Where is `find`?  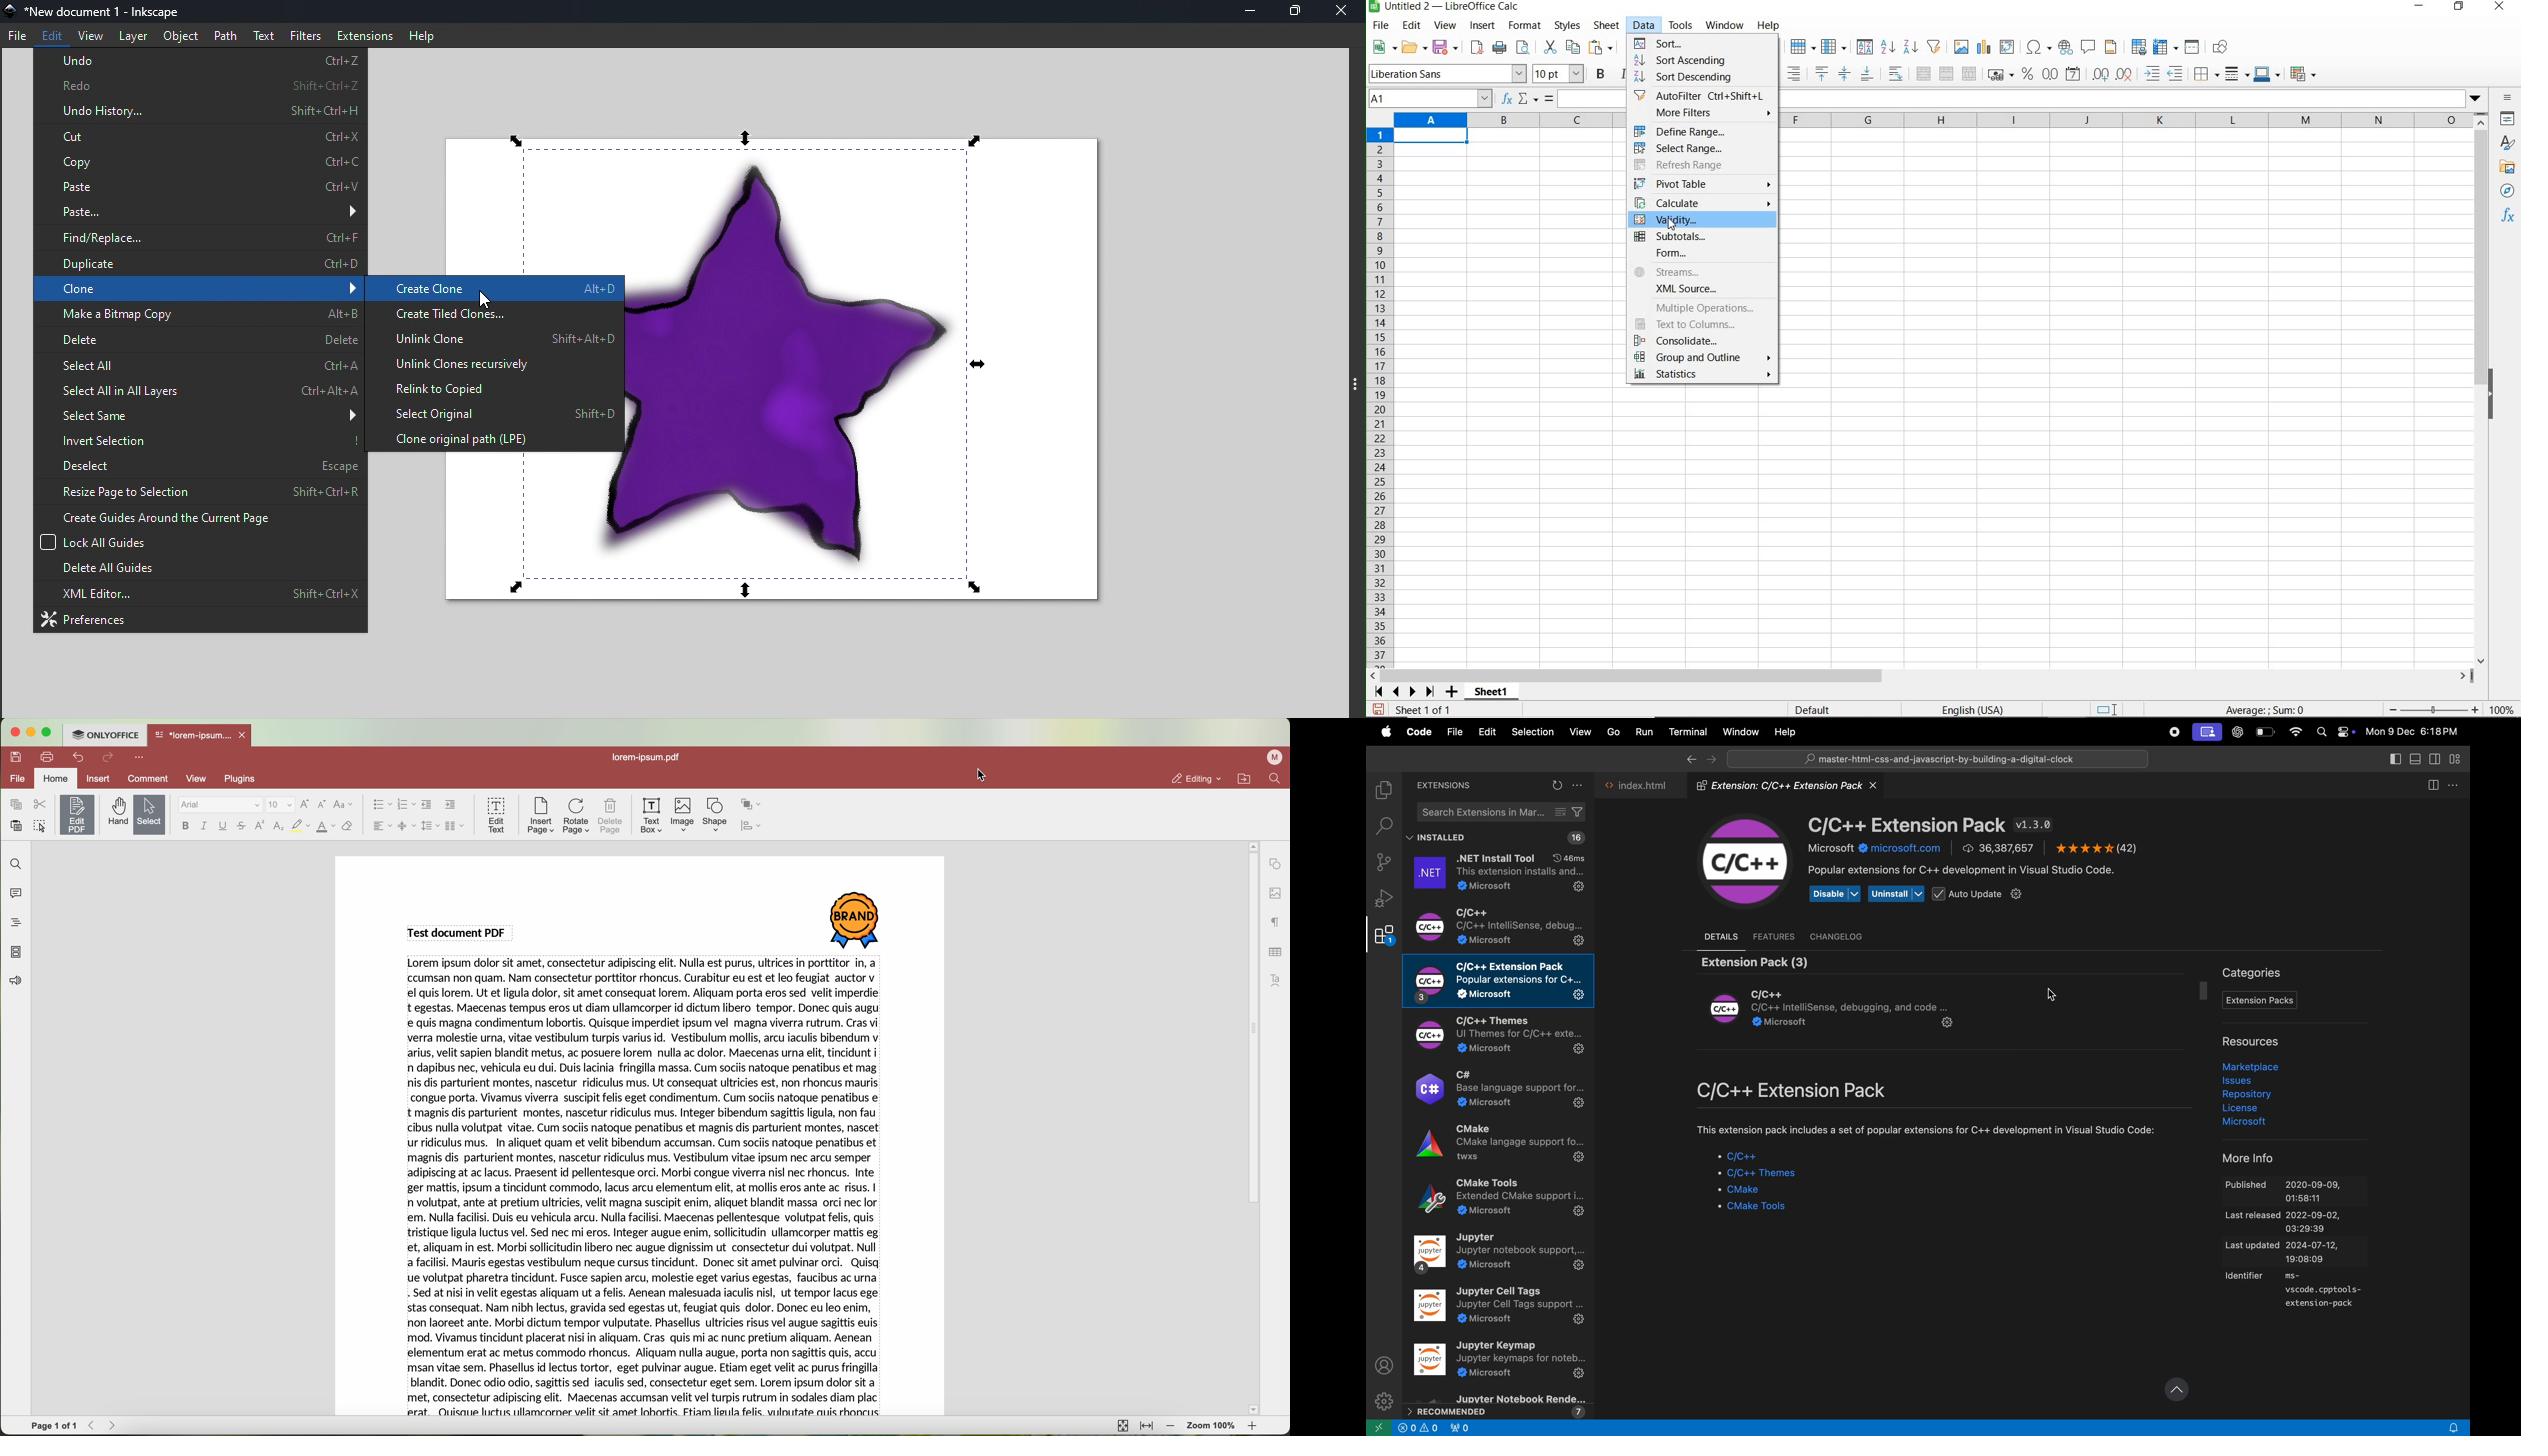
find is located at coordinates (1275, 778).